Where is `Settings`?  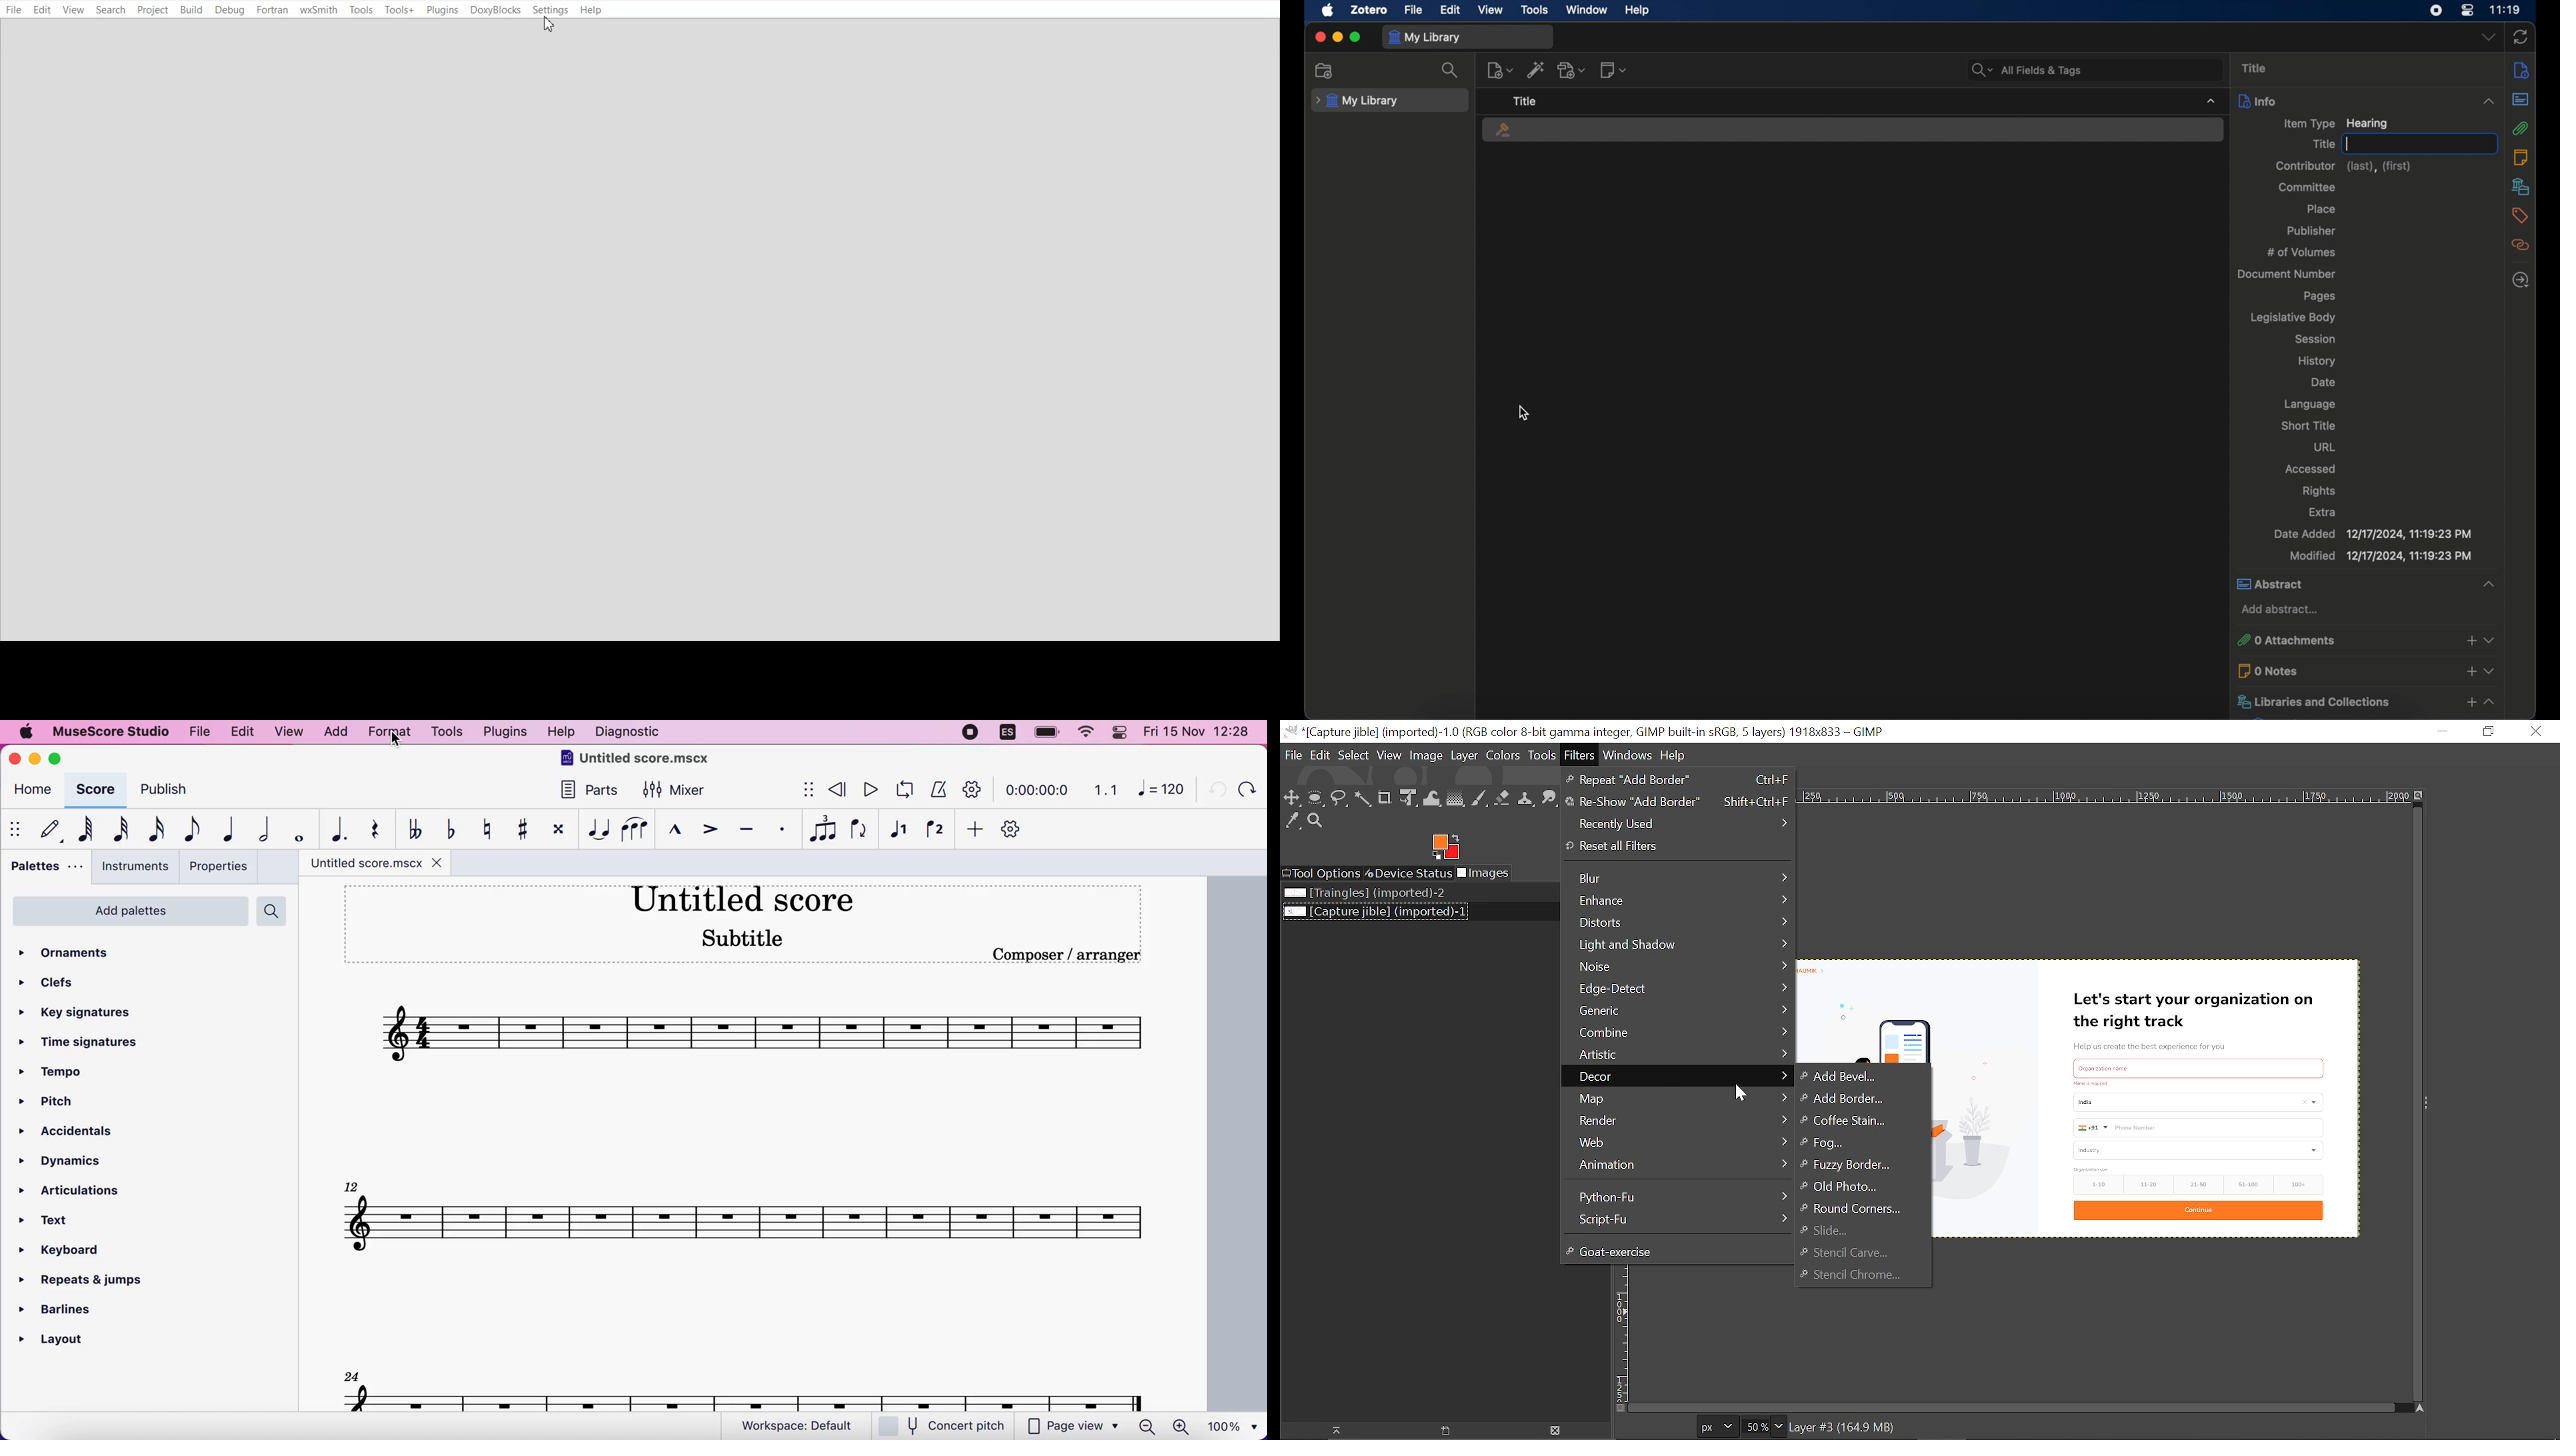 Settings is located at coordinates (551, 10).